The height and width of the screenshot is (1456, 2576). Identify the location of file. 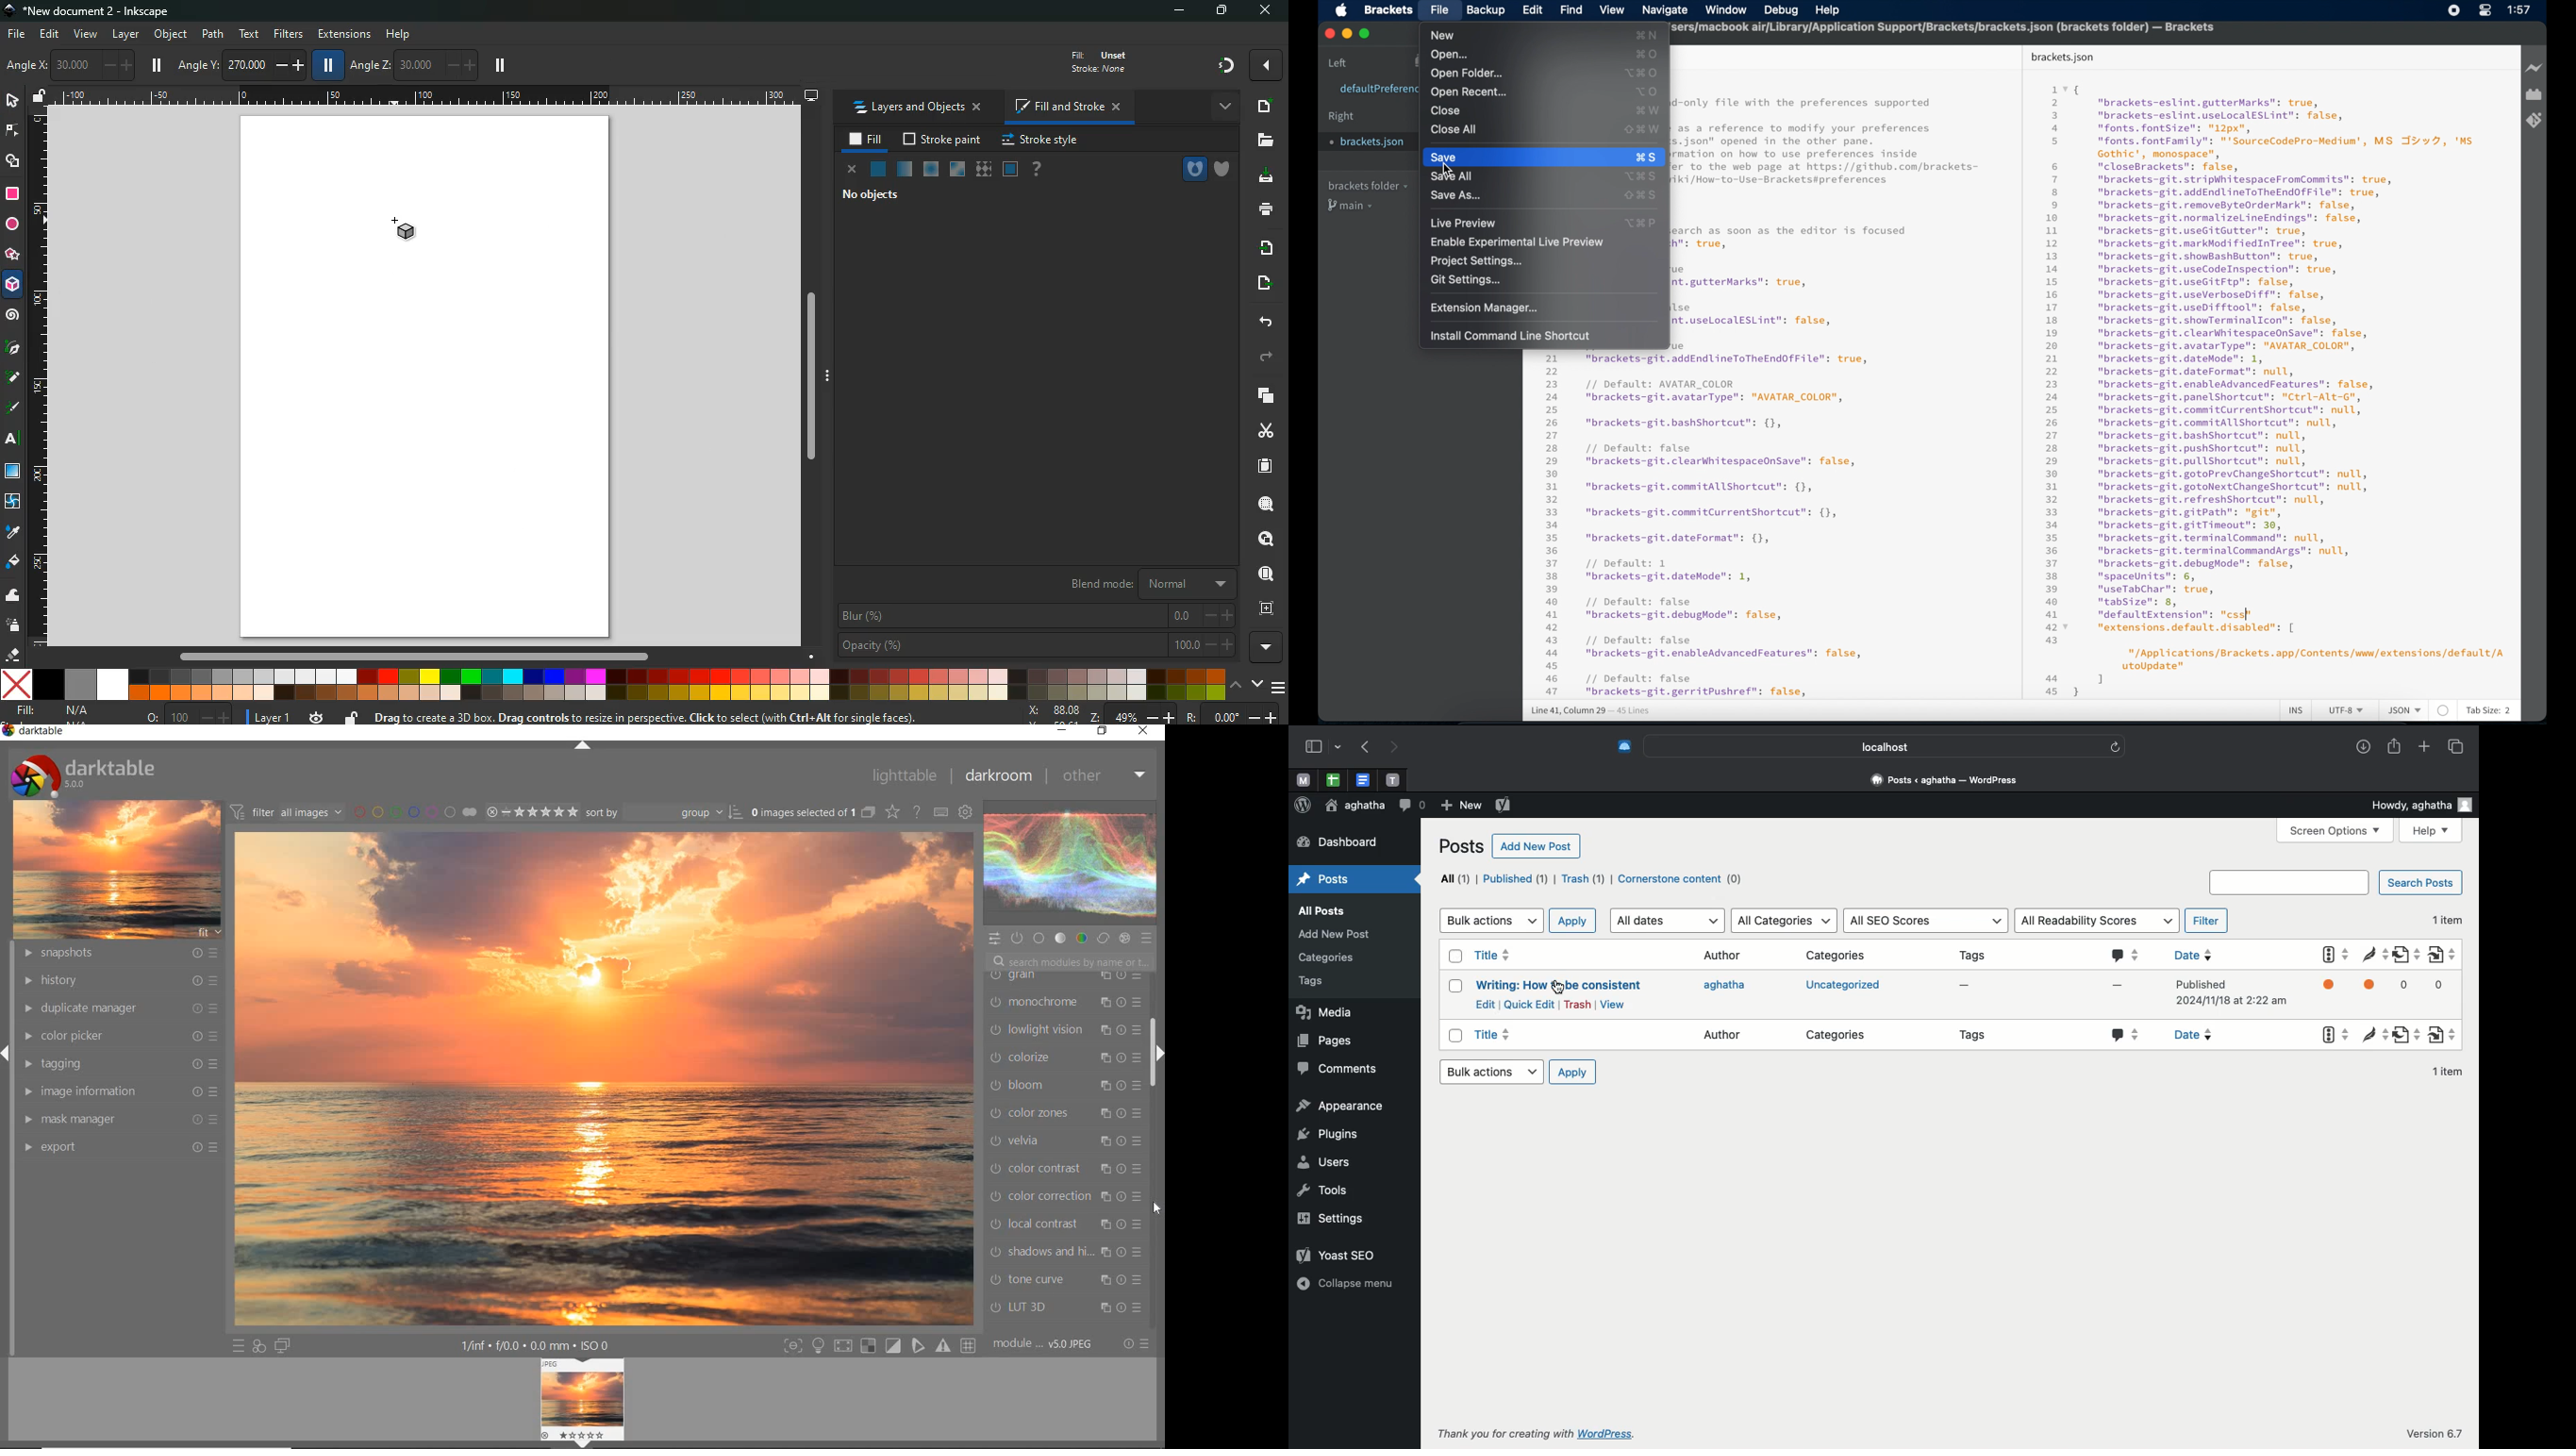
(15, 35).